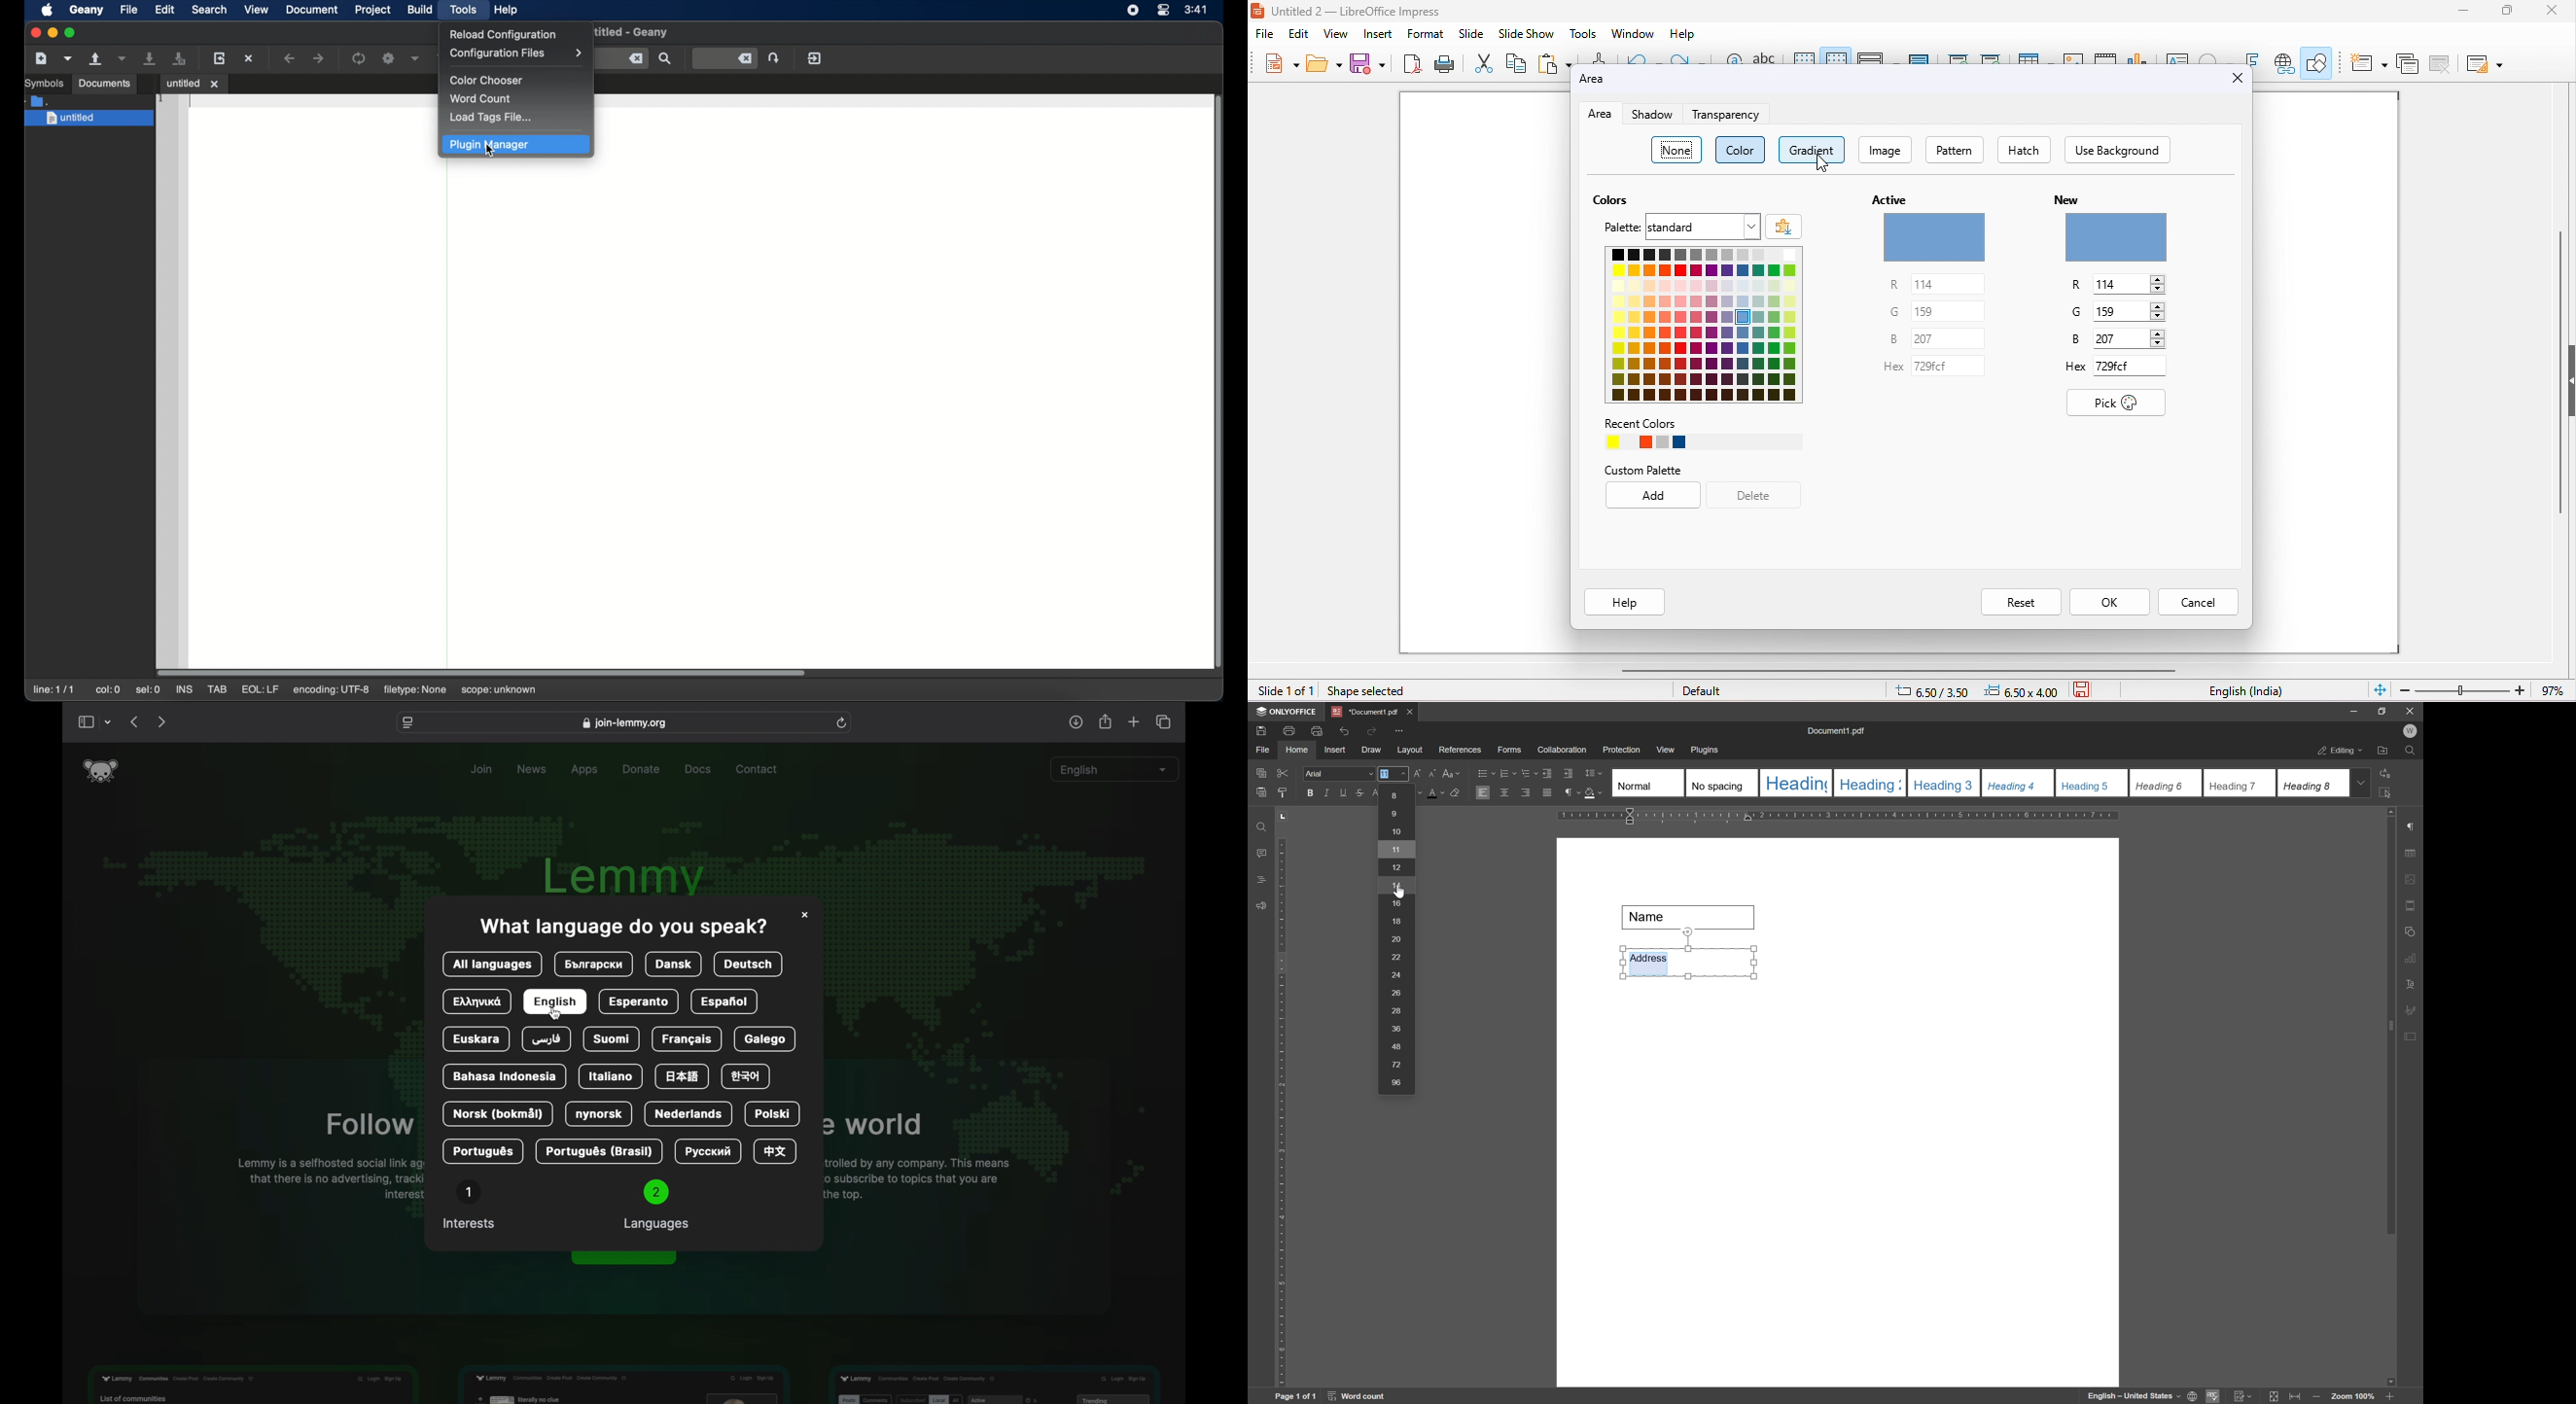 The width and height of the screenshot is (2576, 1428). I want to click on undo, so click(1640, 57).